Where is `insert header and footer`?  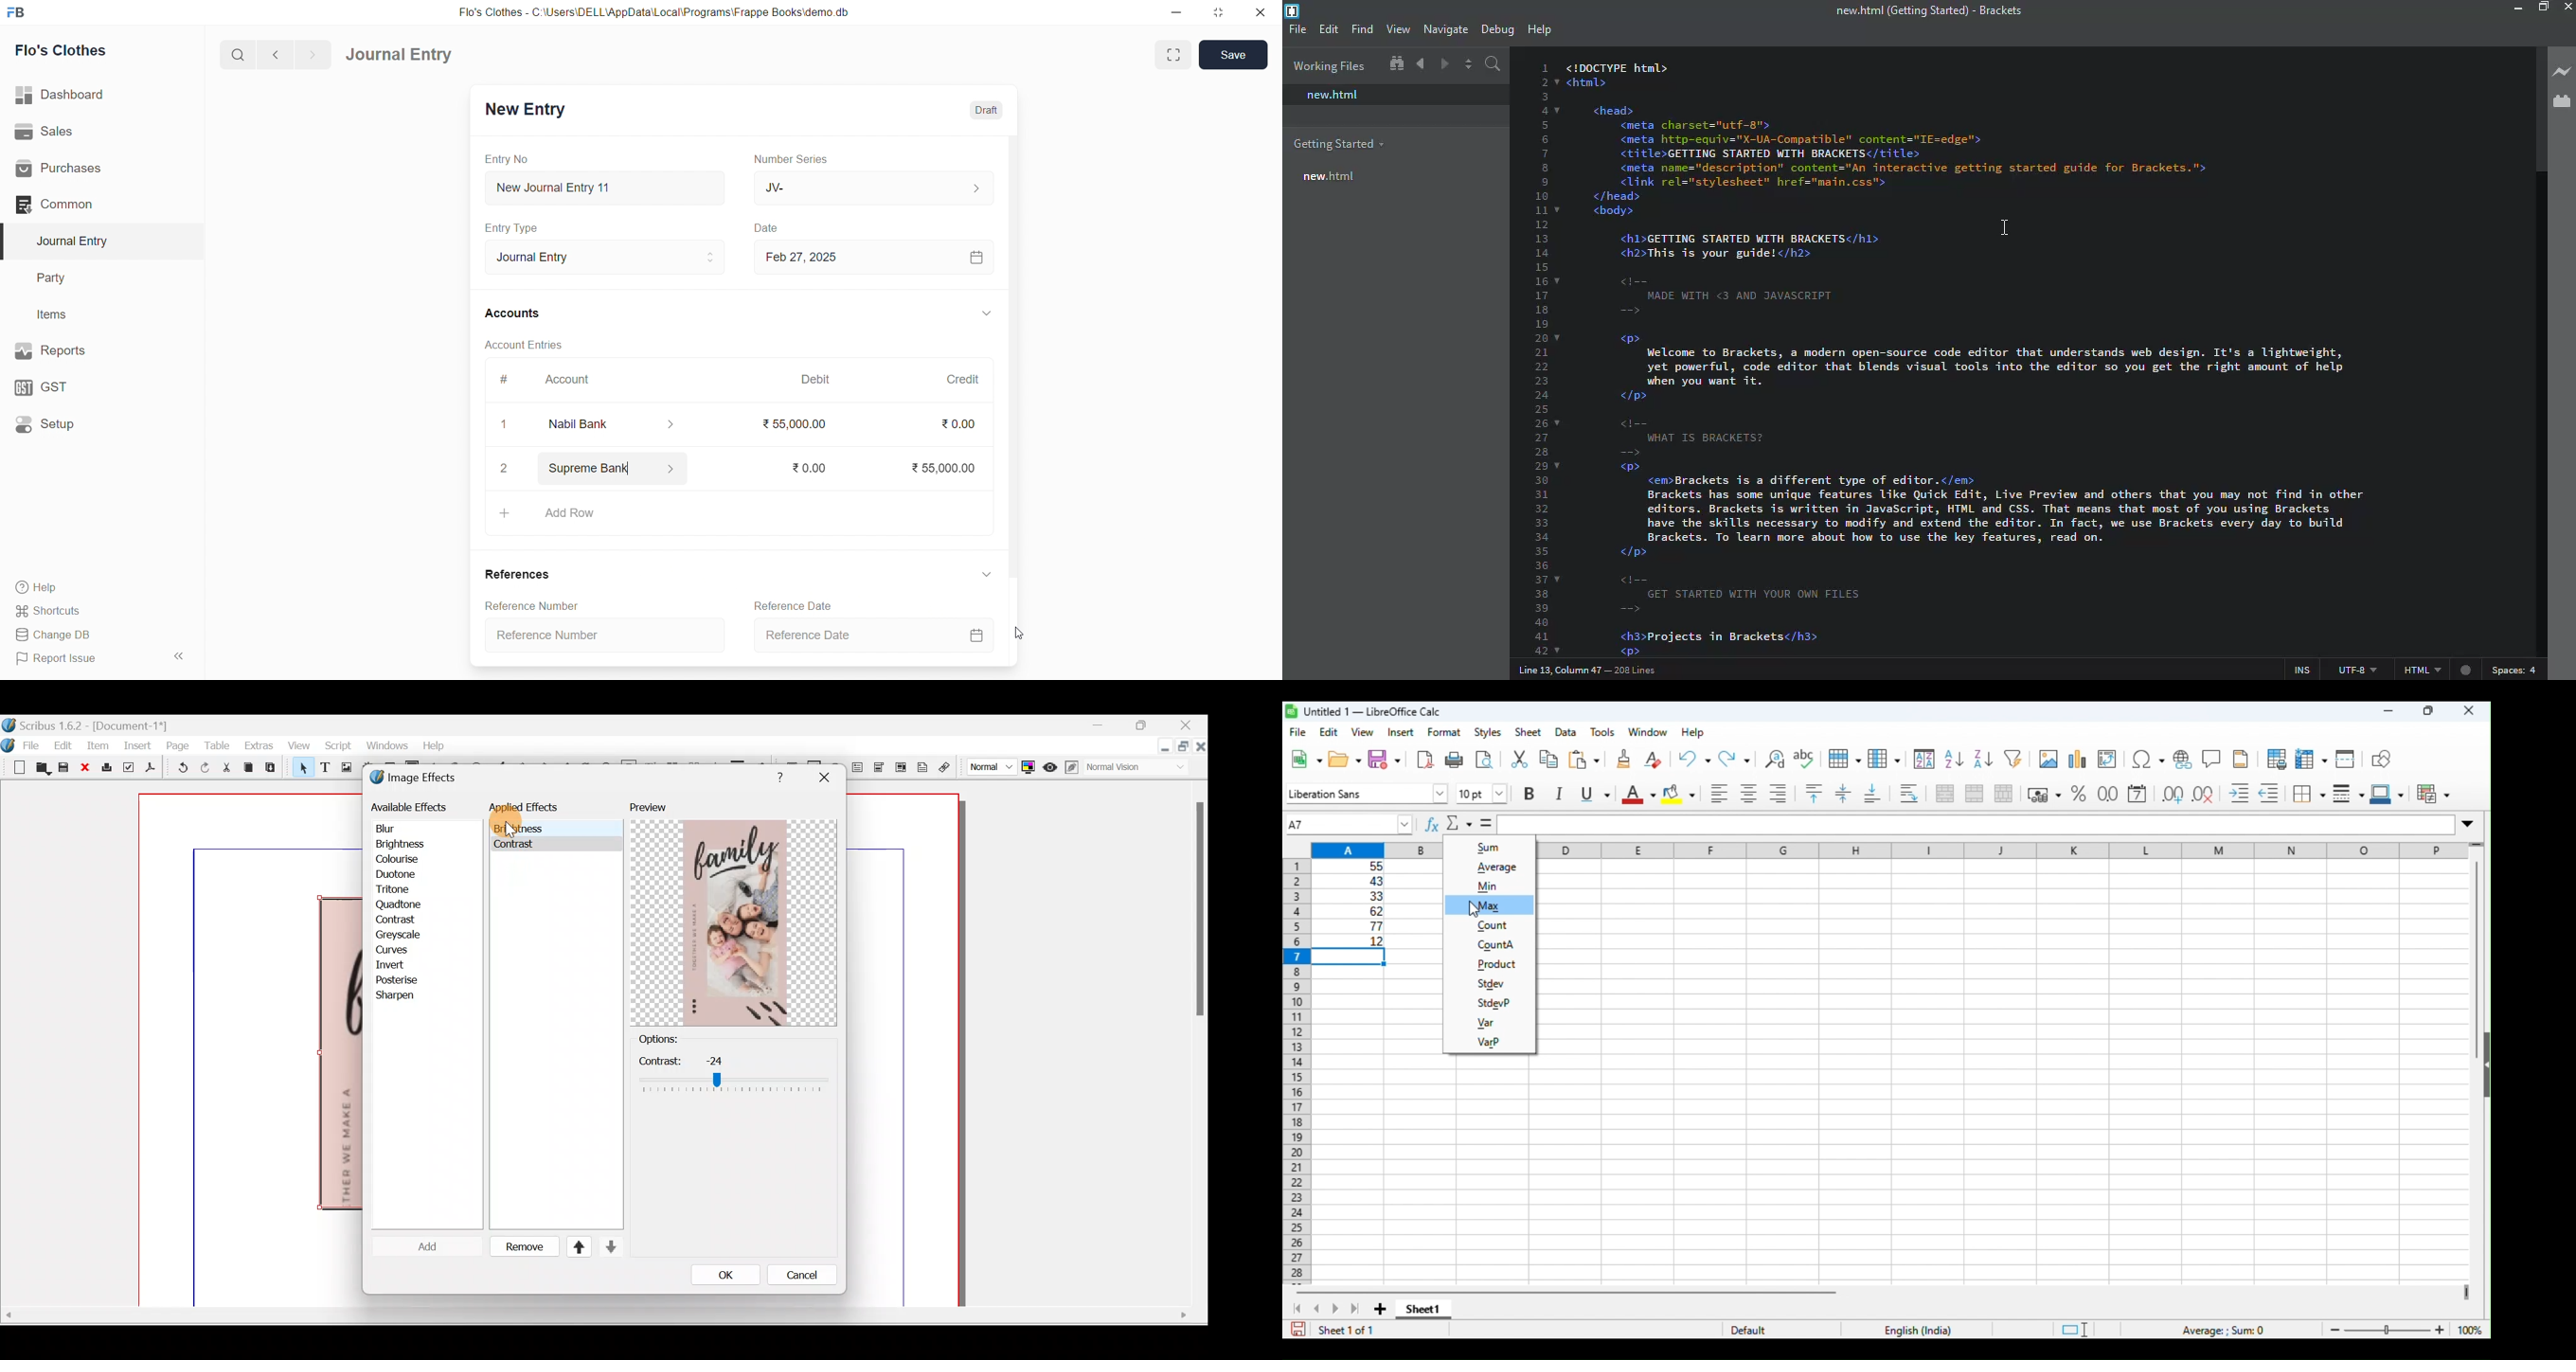 insert header and footer is located at coordinates (2239, 758).